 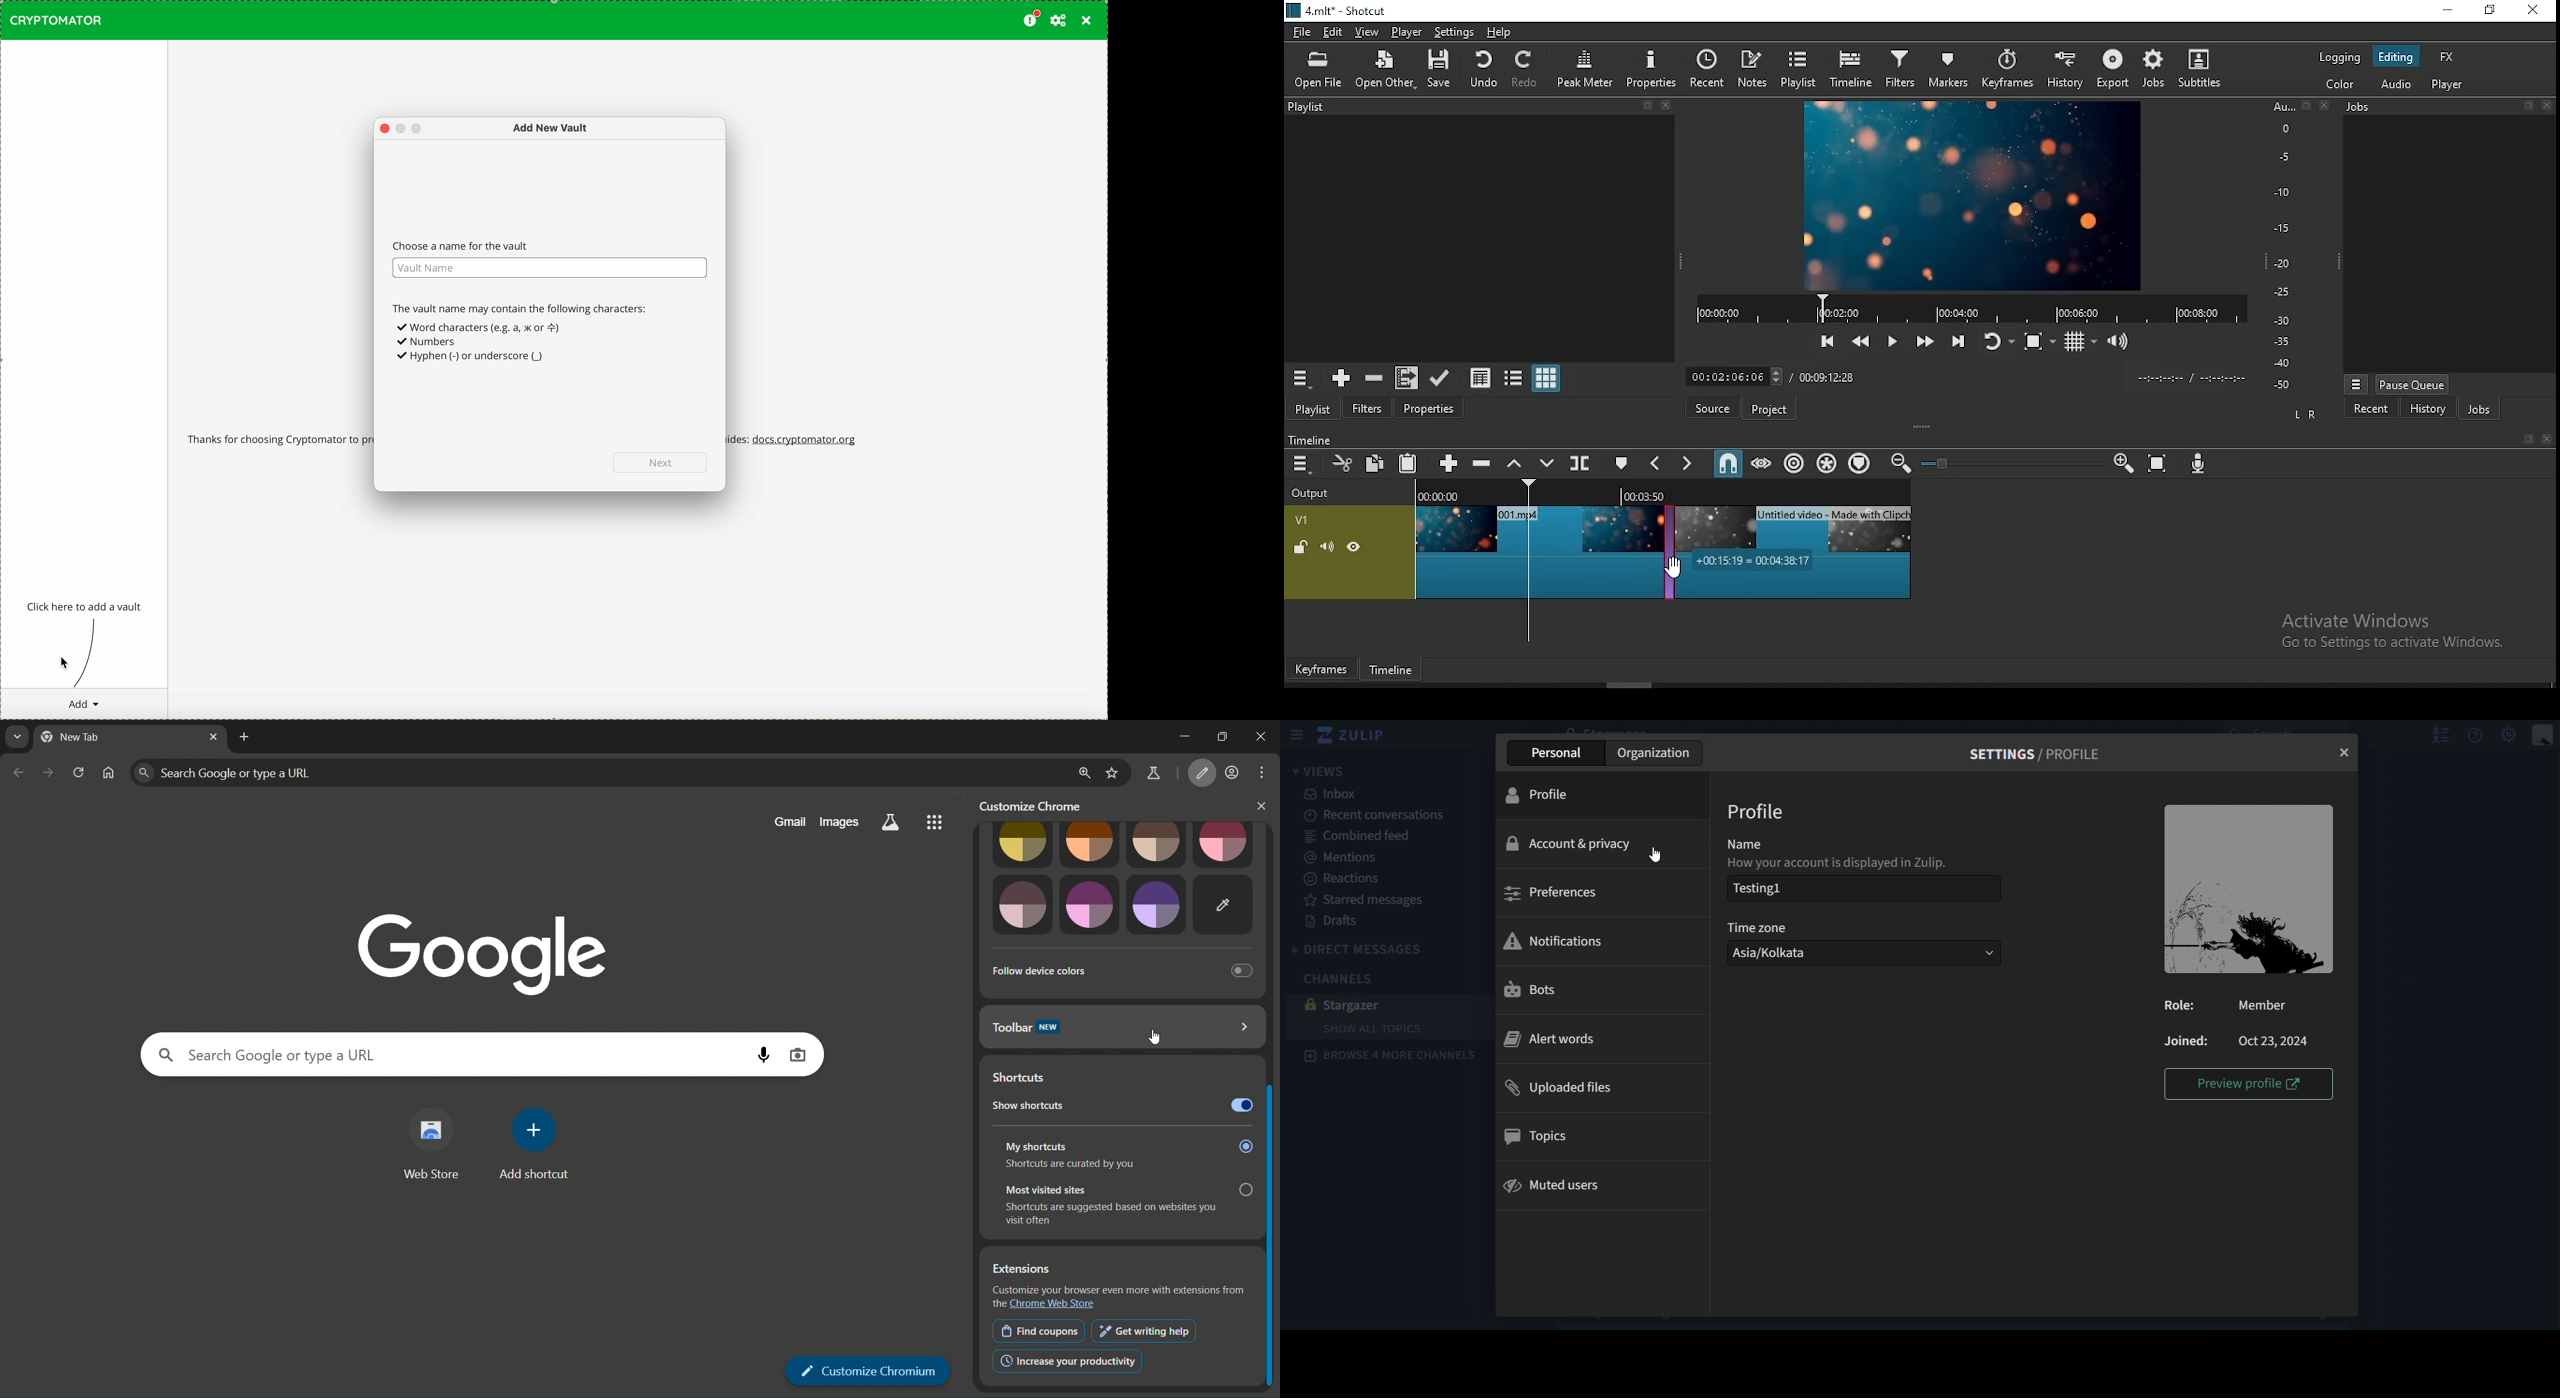 What do you see at coordinates (2428, 408) in the screenshot?
I see `history` at bounding box center [2428, 408].